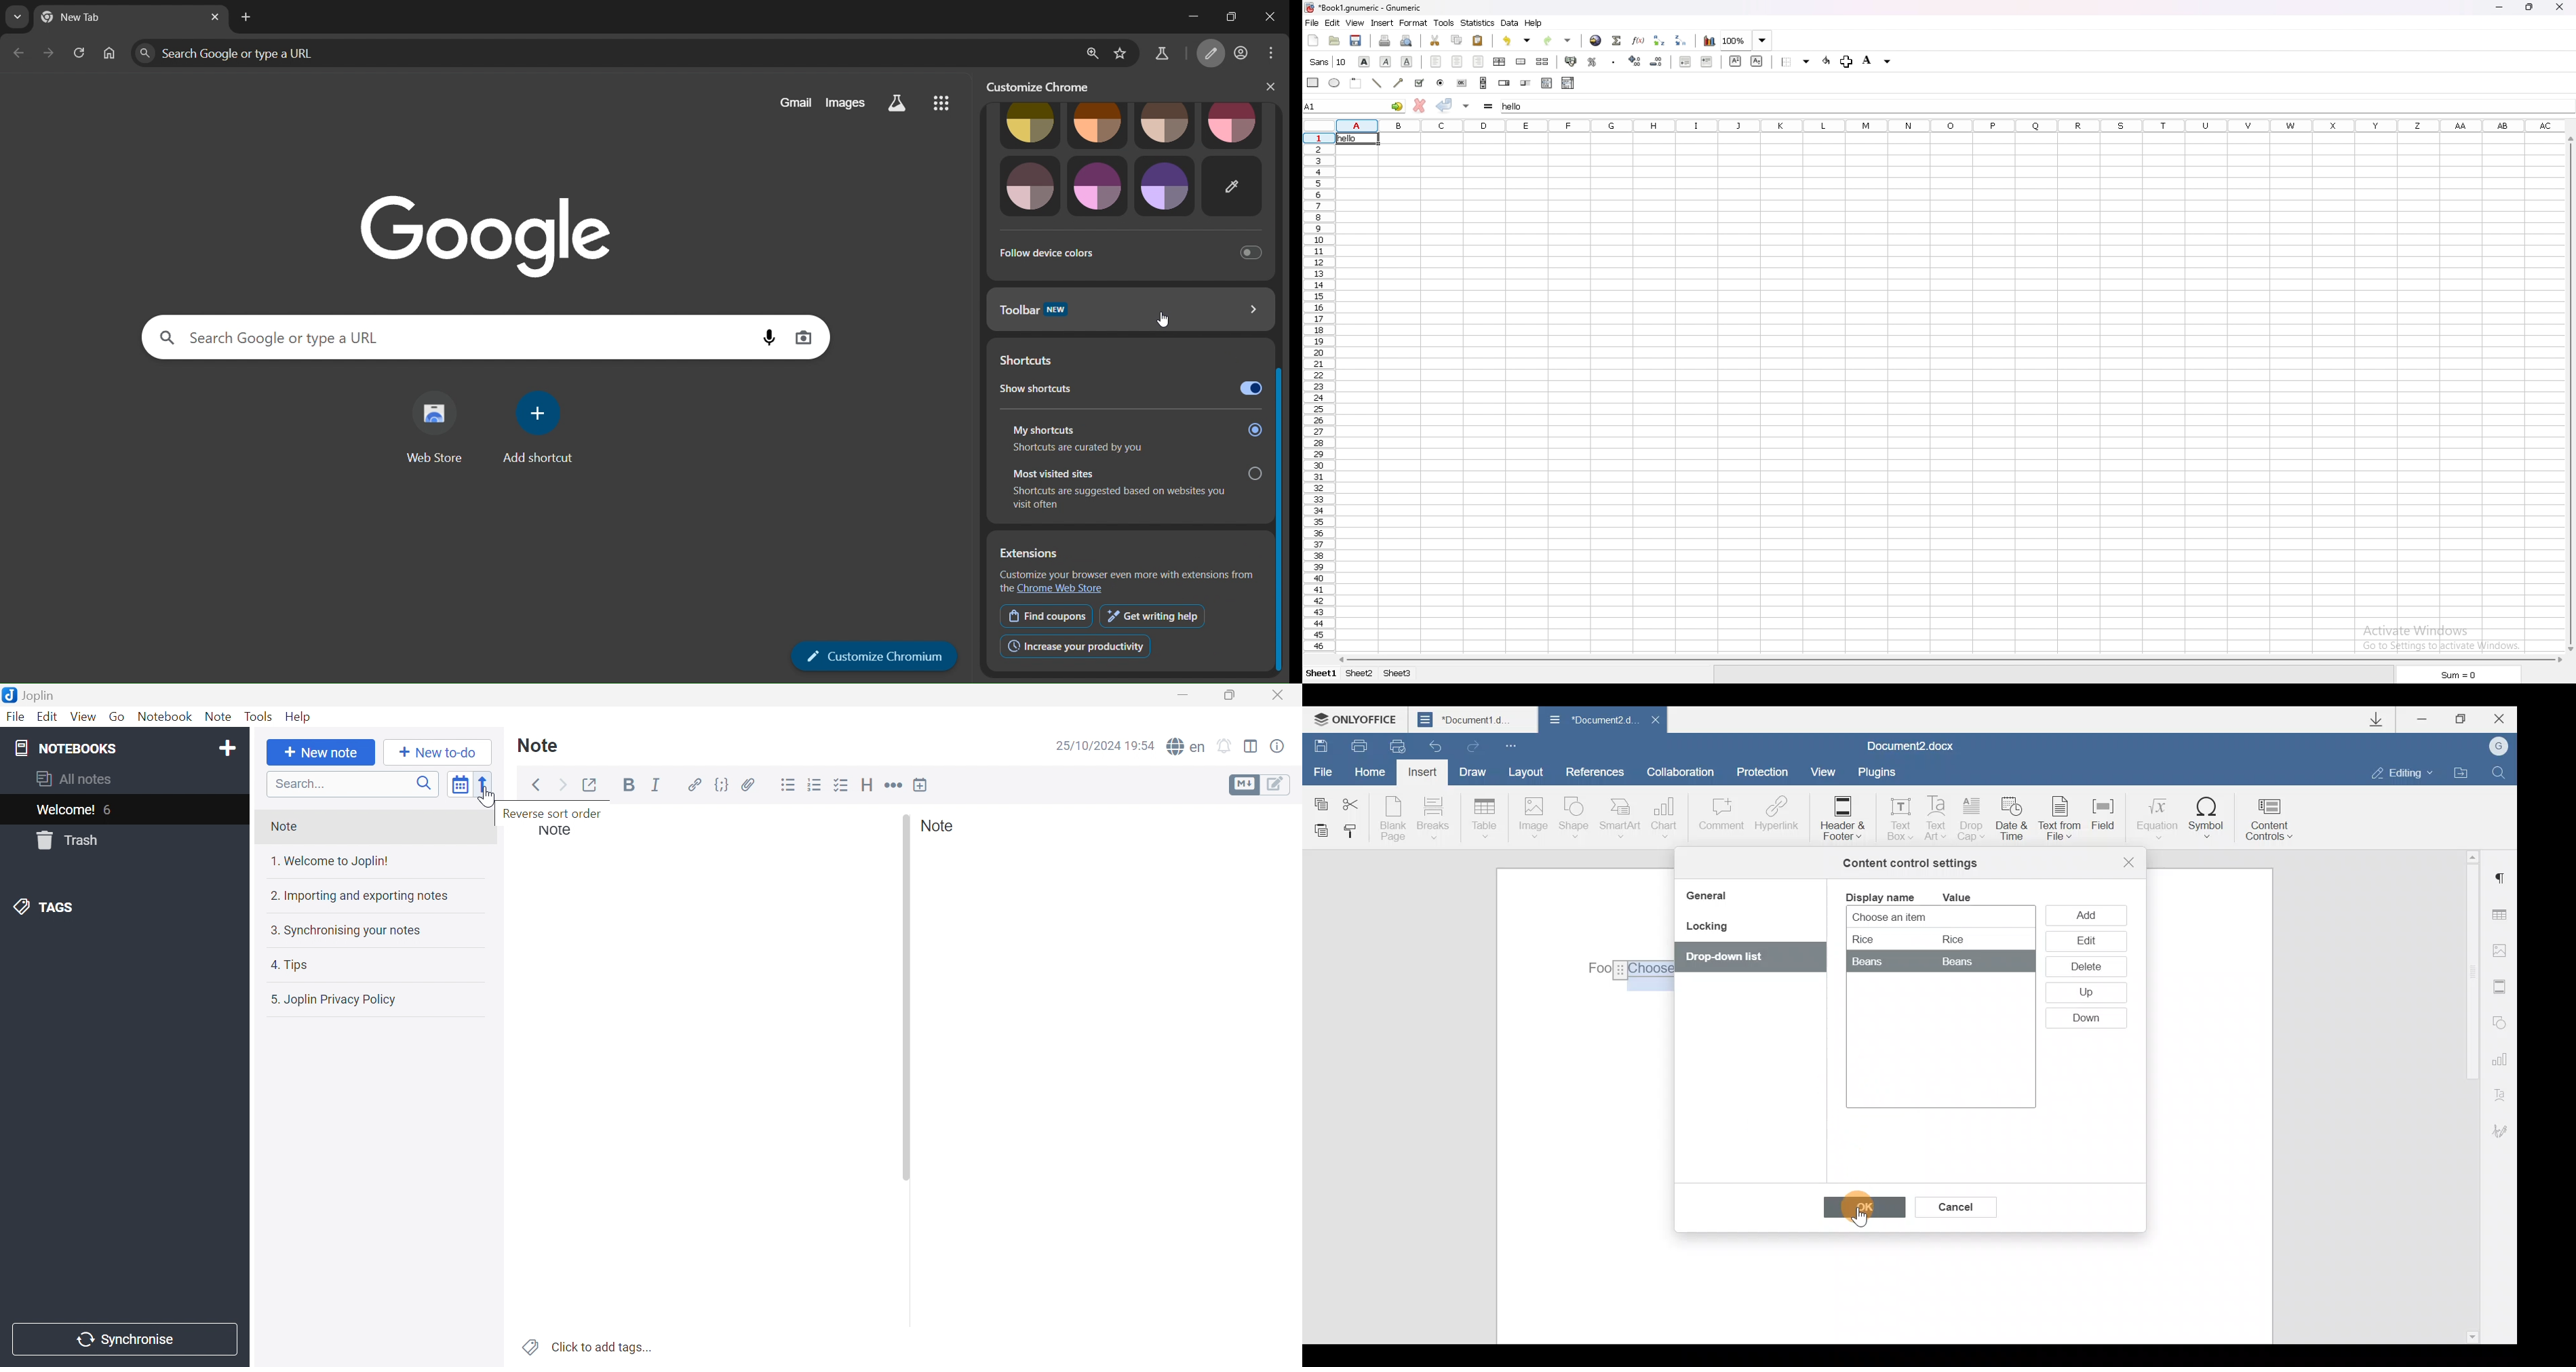 This screenshot has width=2576, height=1372. I want to click on currrent page, so click(94, 17).